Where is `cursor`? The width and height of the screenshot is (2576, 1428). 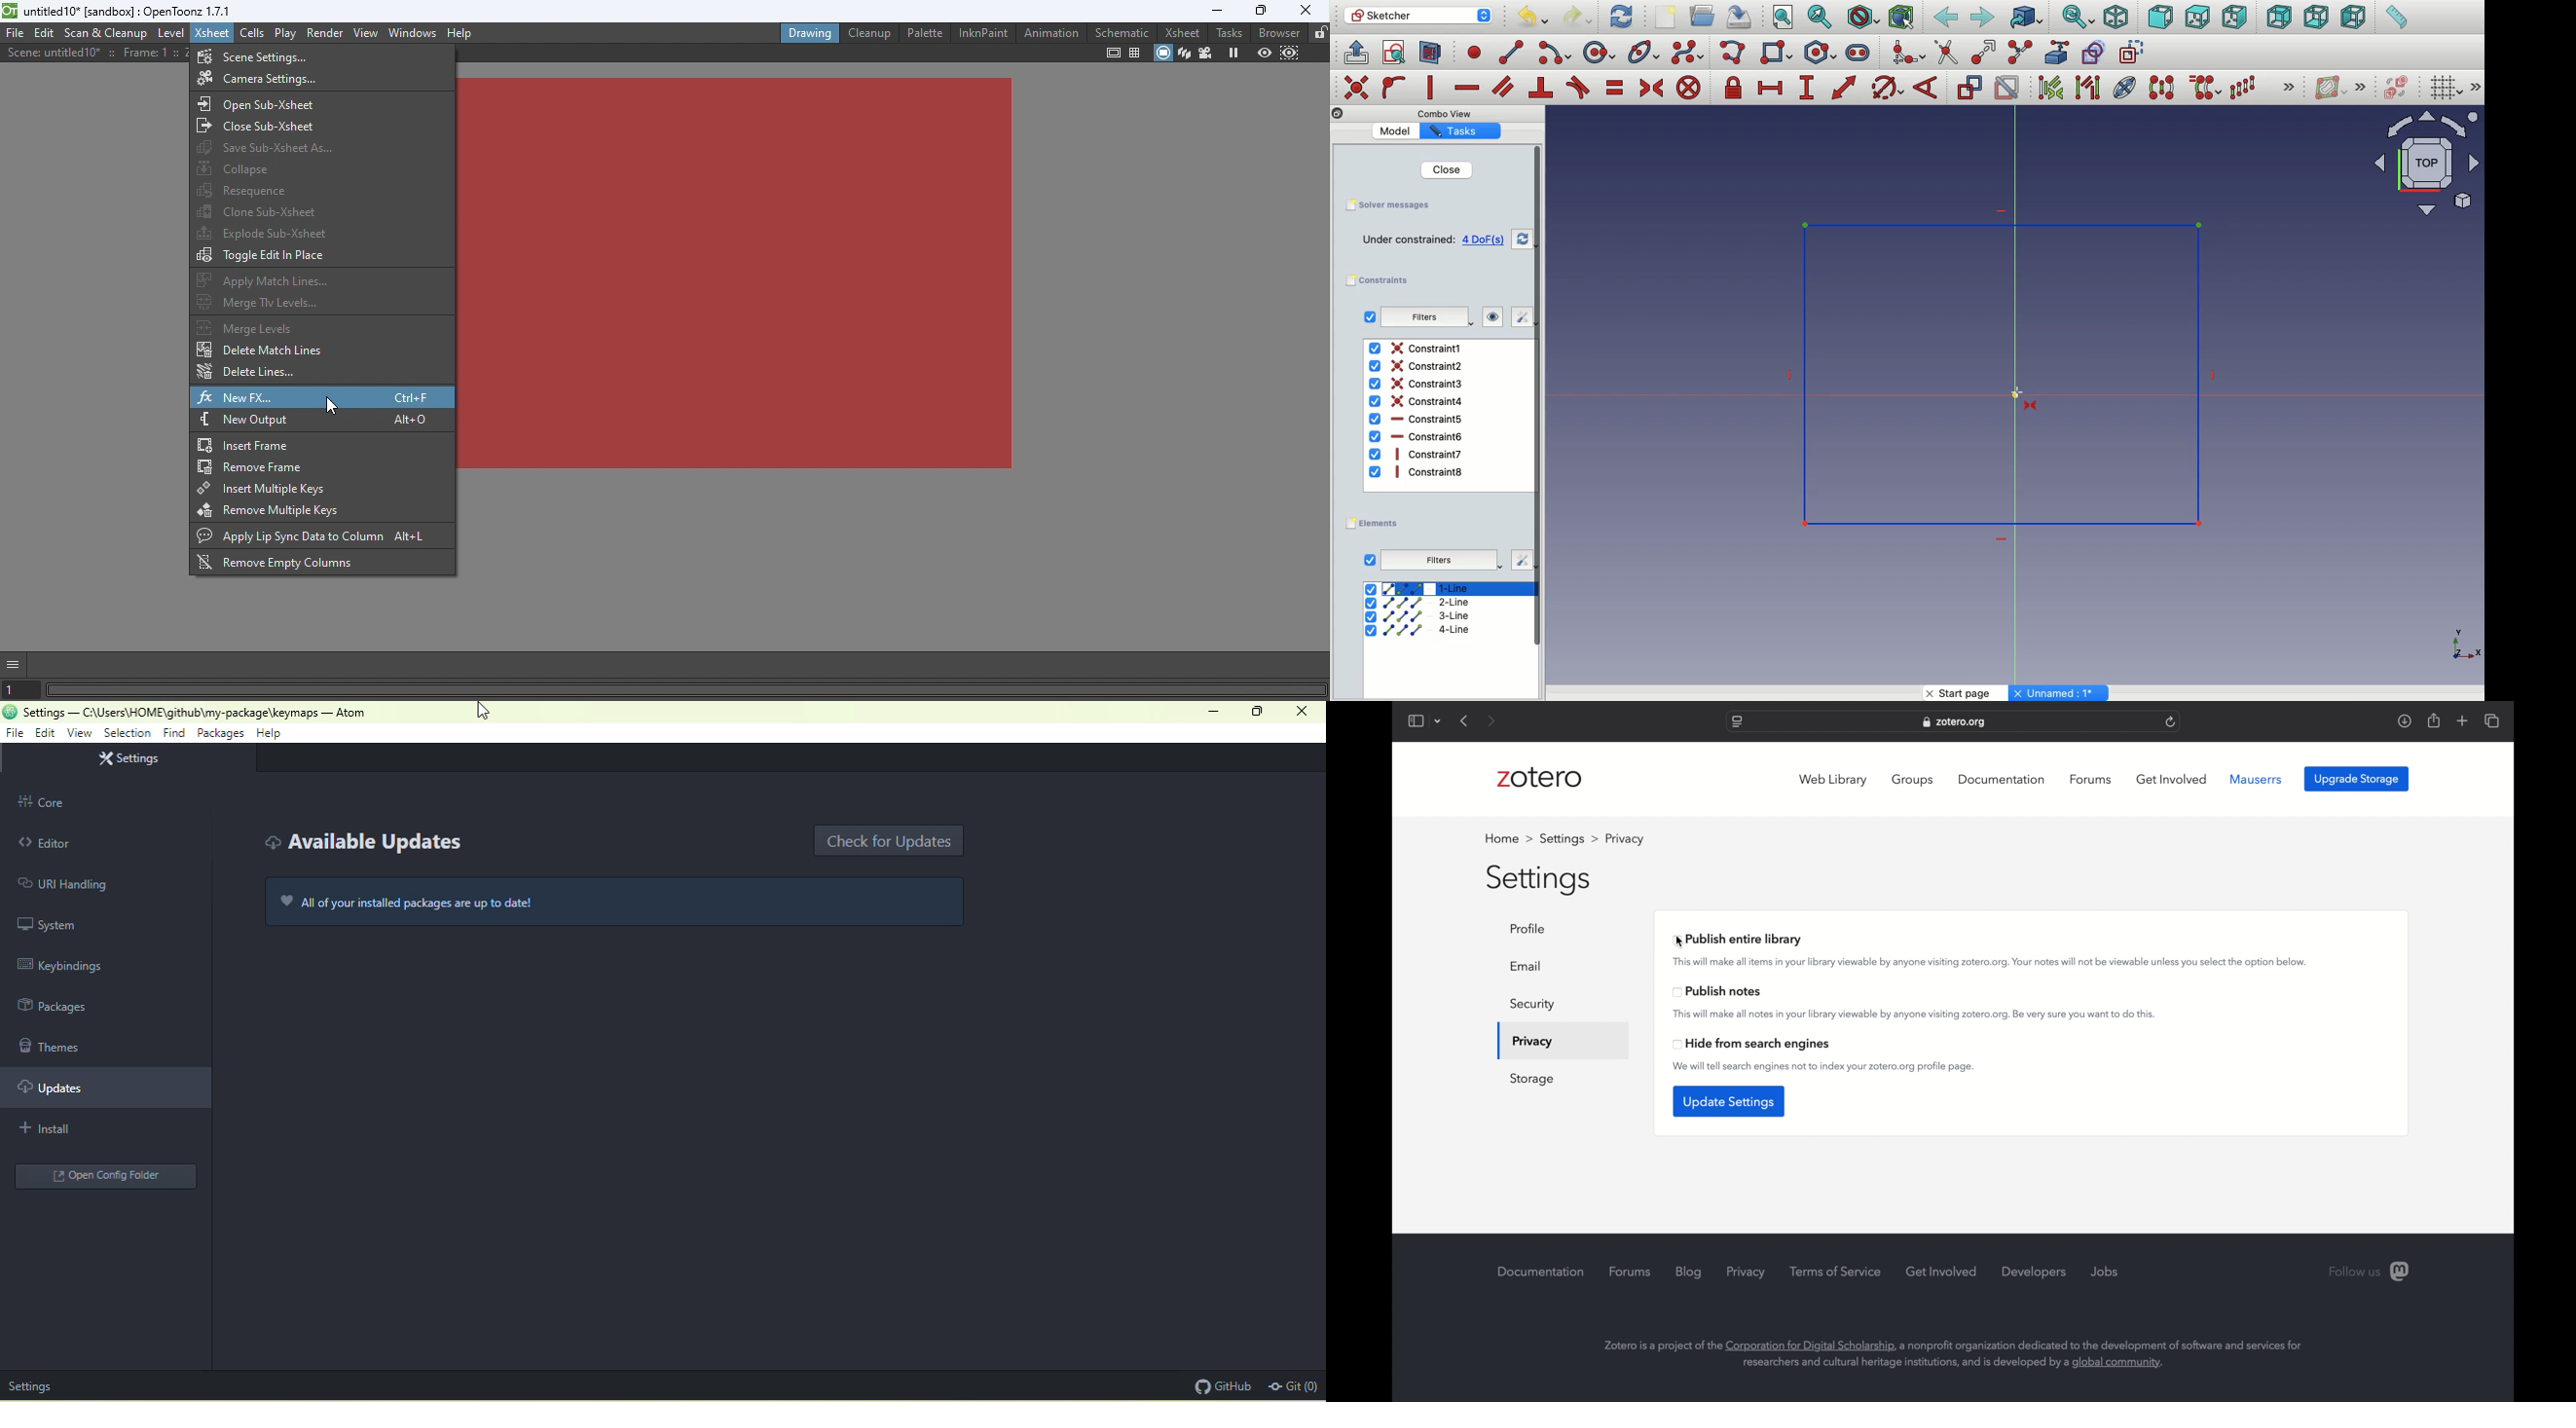 cursor is located at coordinates (331, 405).